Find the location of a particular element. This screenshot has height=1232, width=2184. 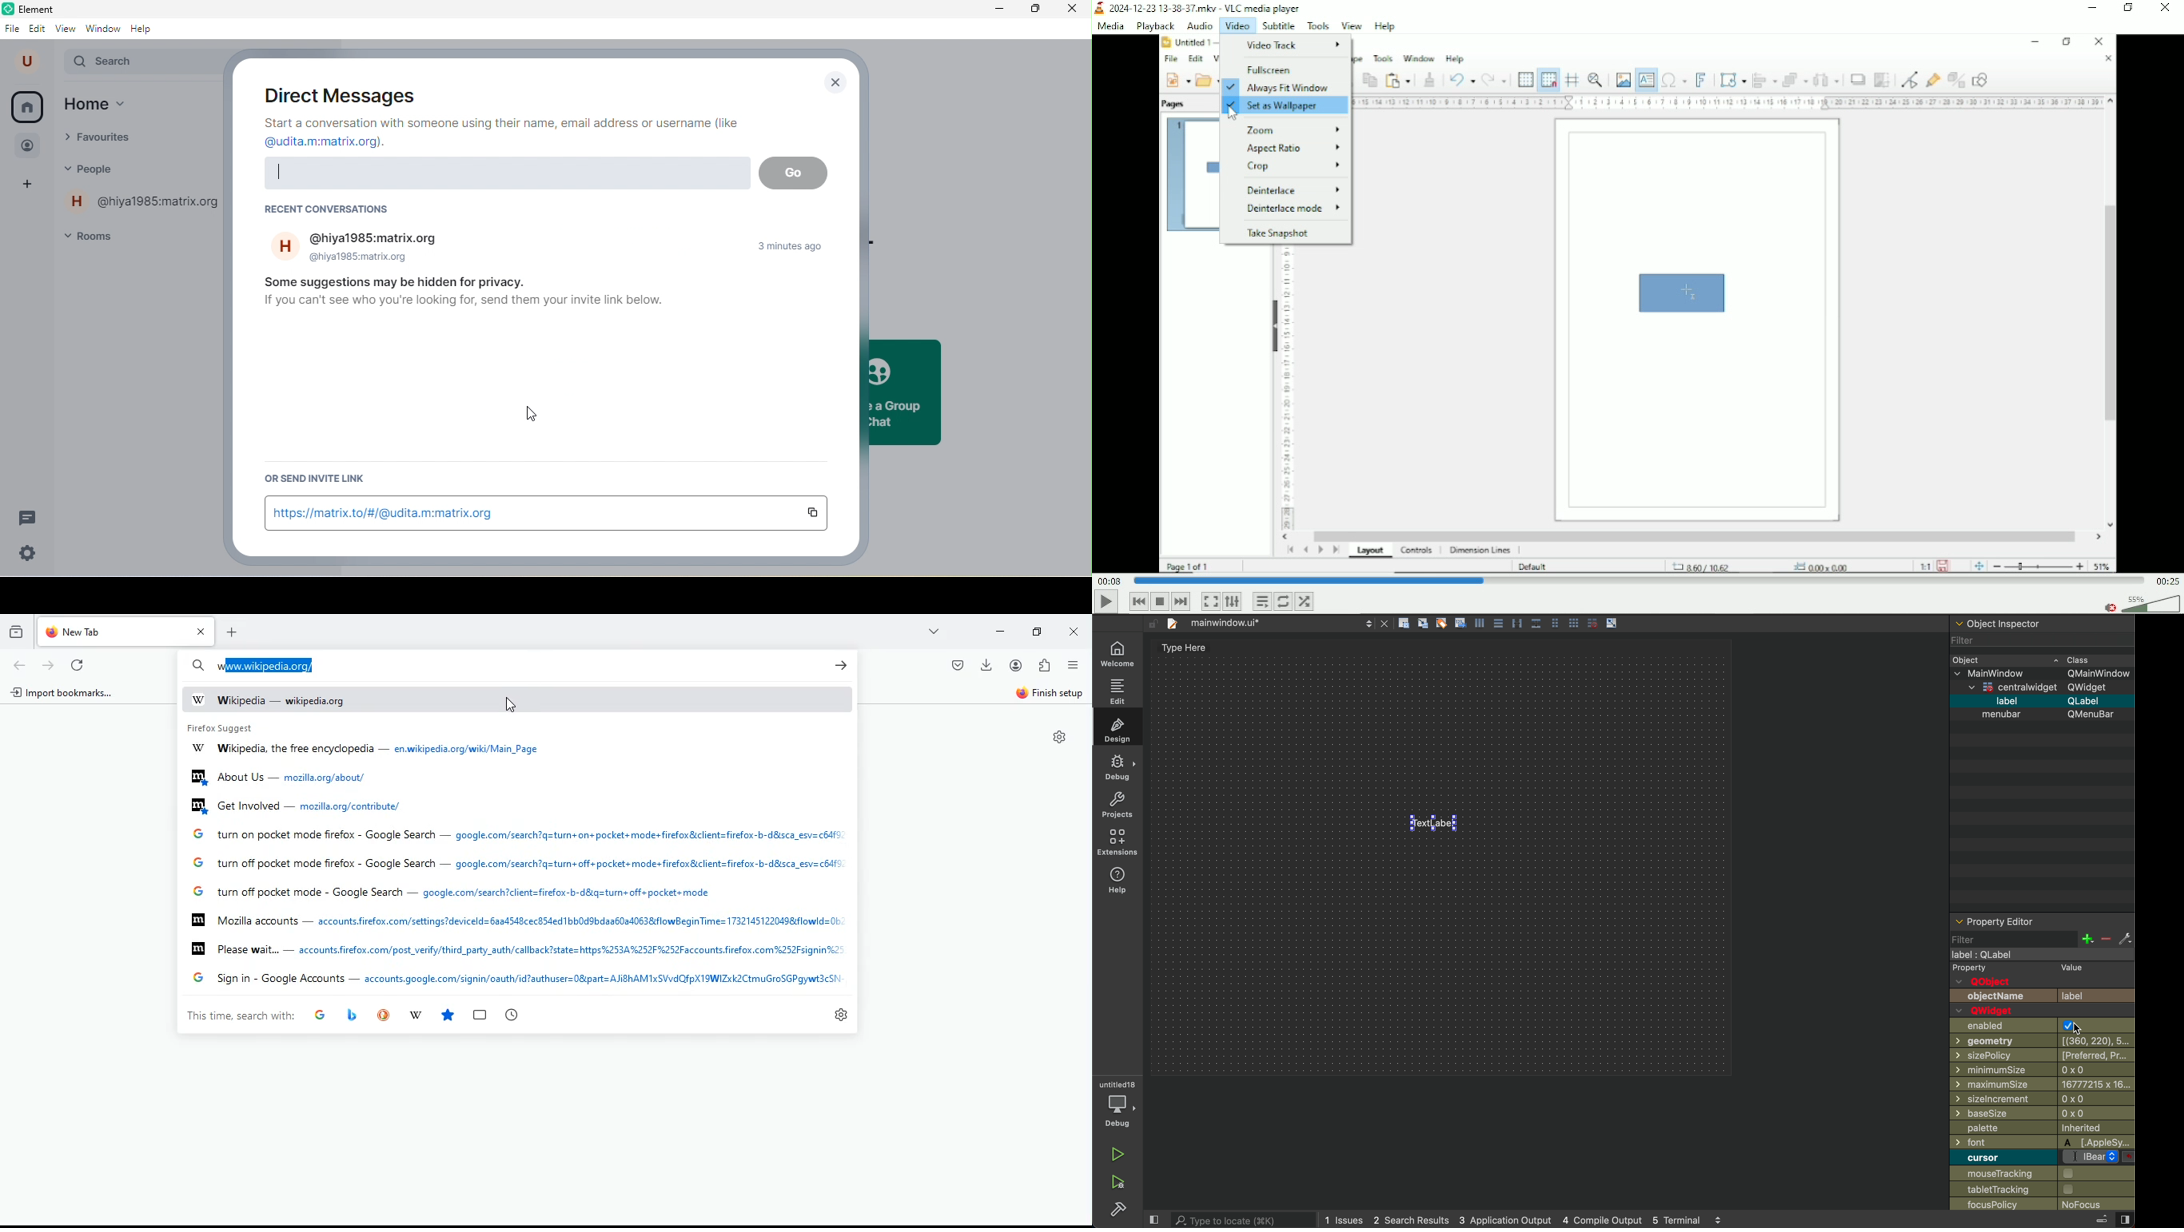

cursor movement is located at coordinates (540, 419).